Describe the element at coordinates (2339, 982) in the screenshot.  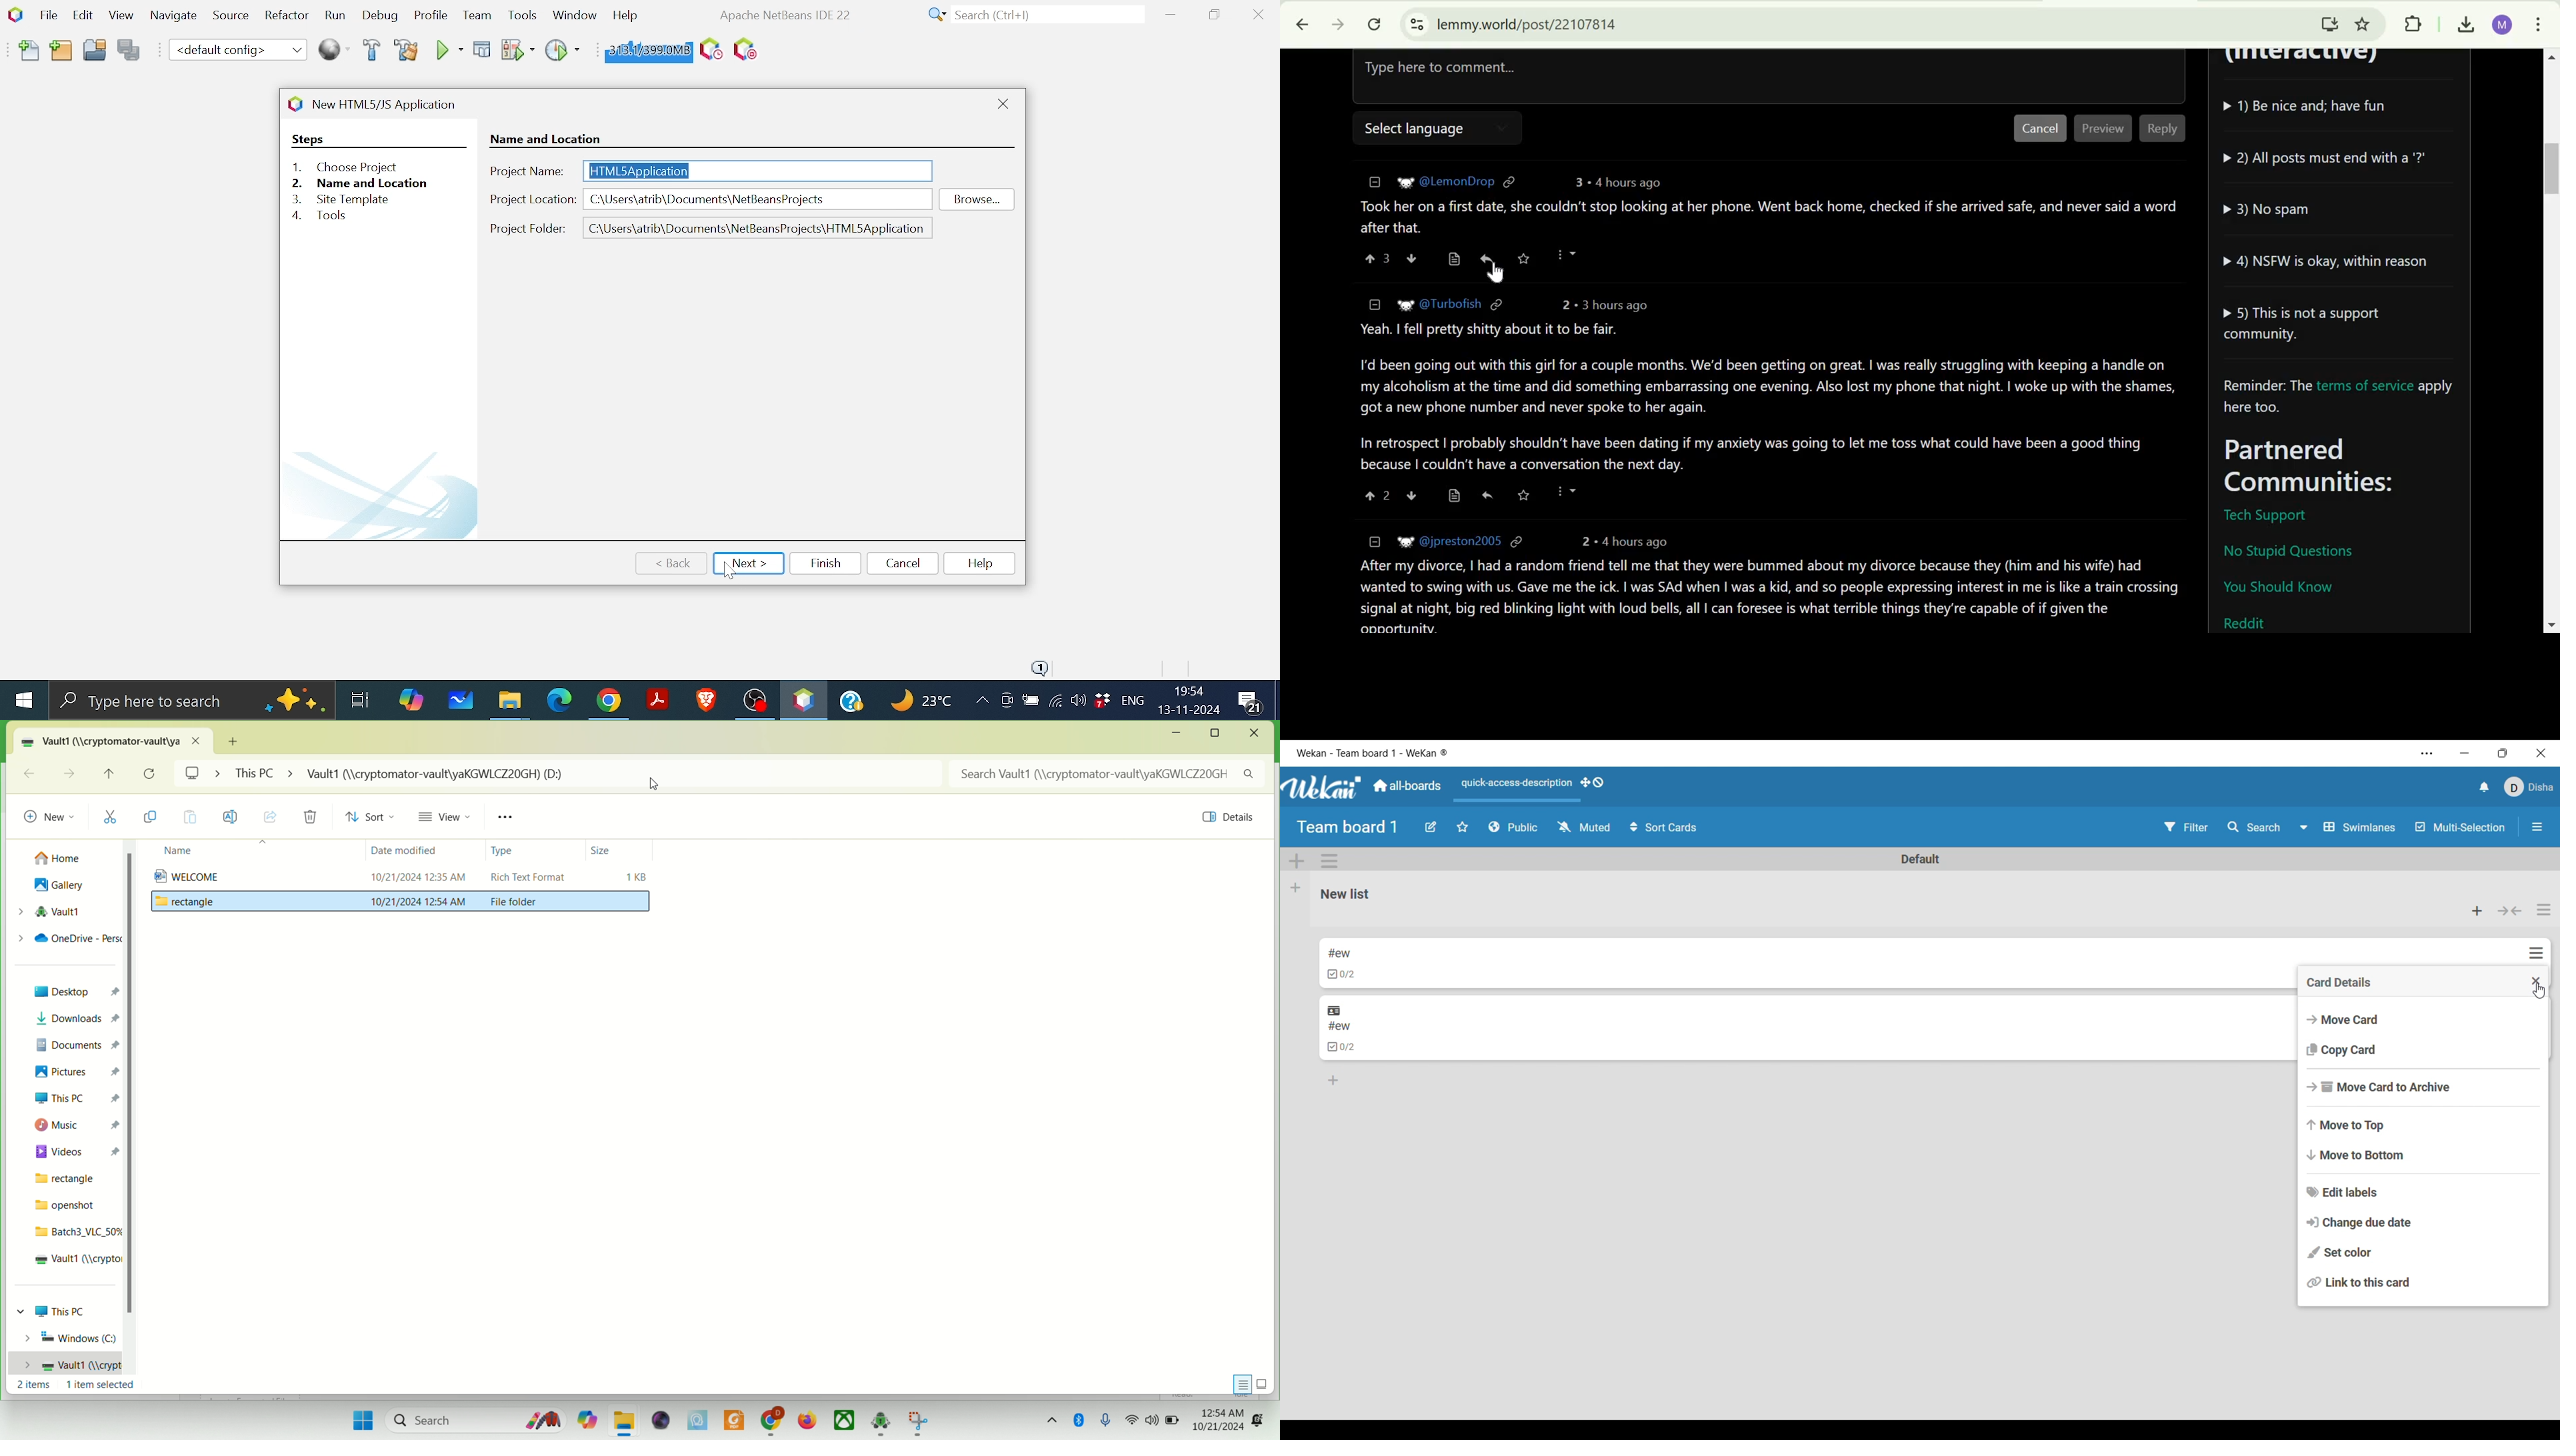
I see `Menu title` at that location.